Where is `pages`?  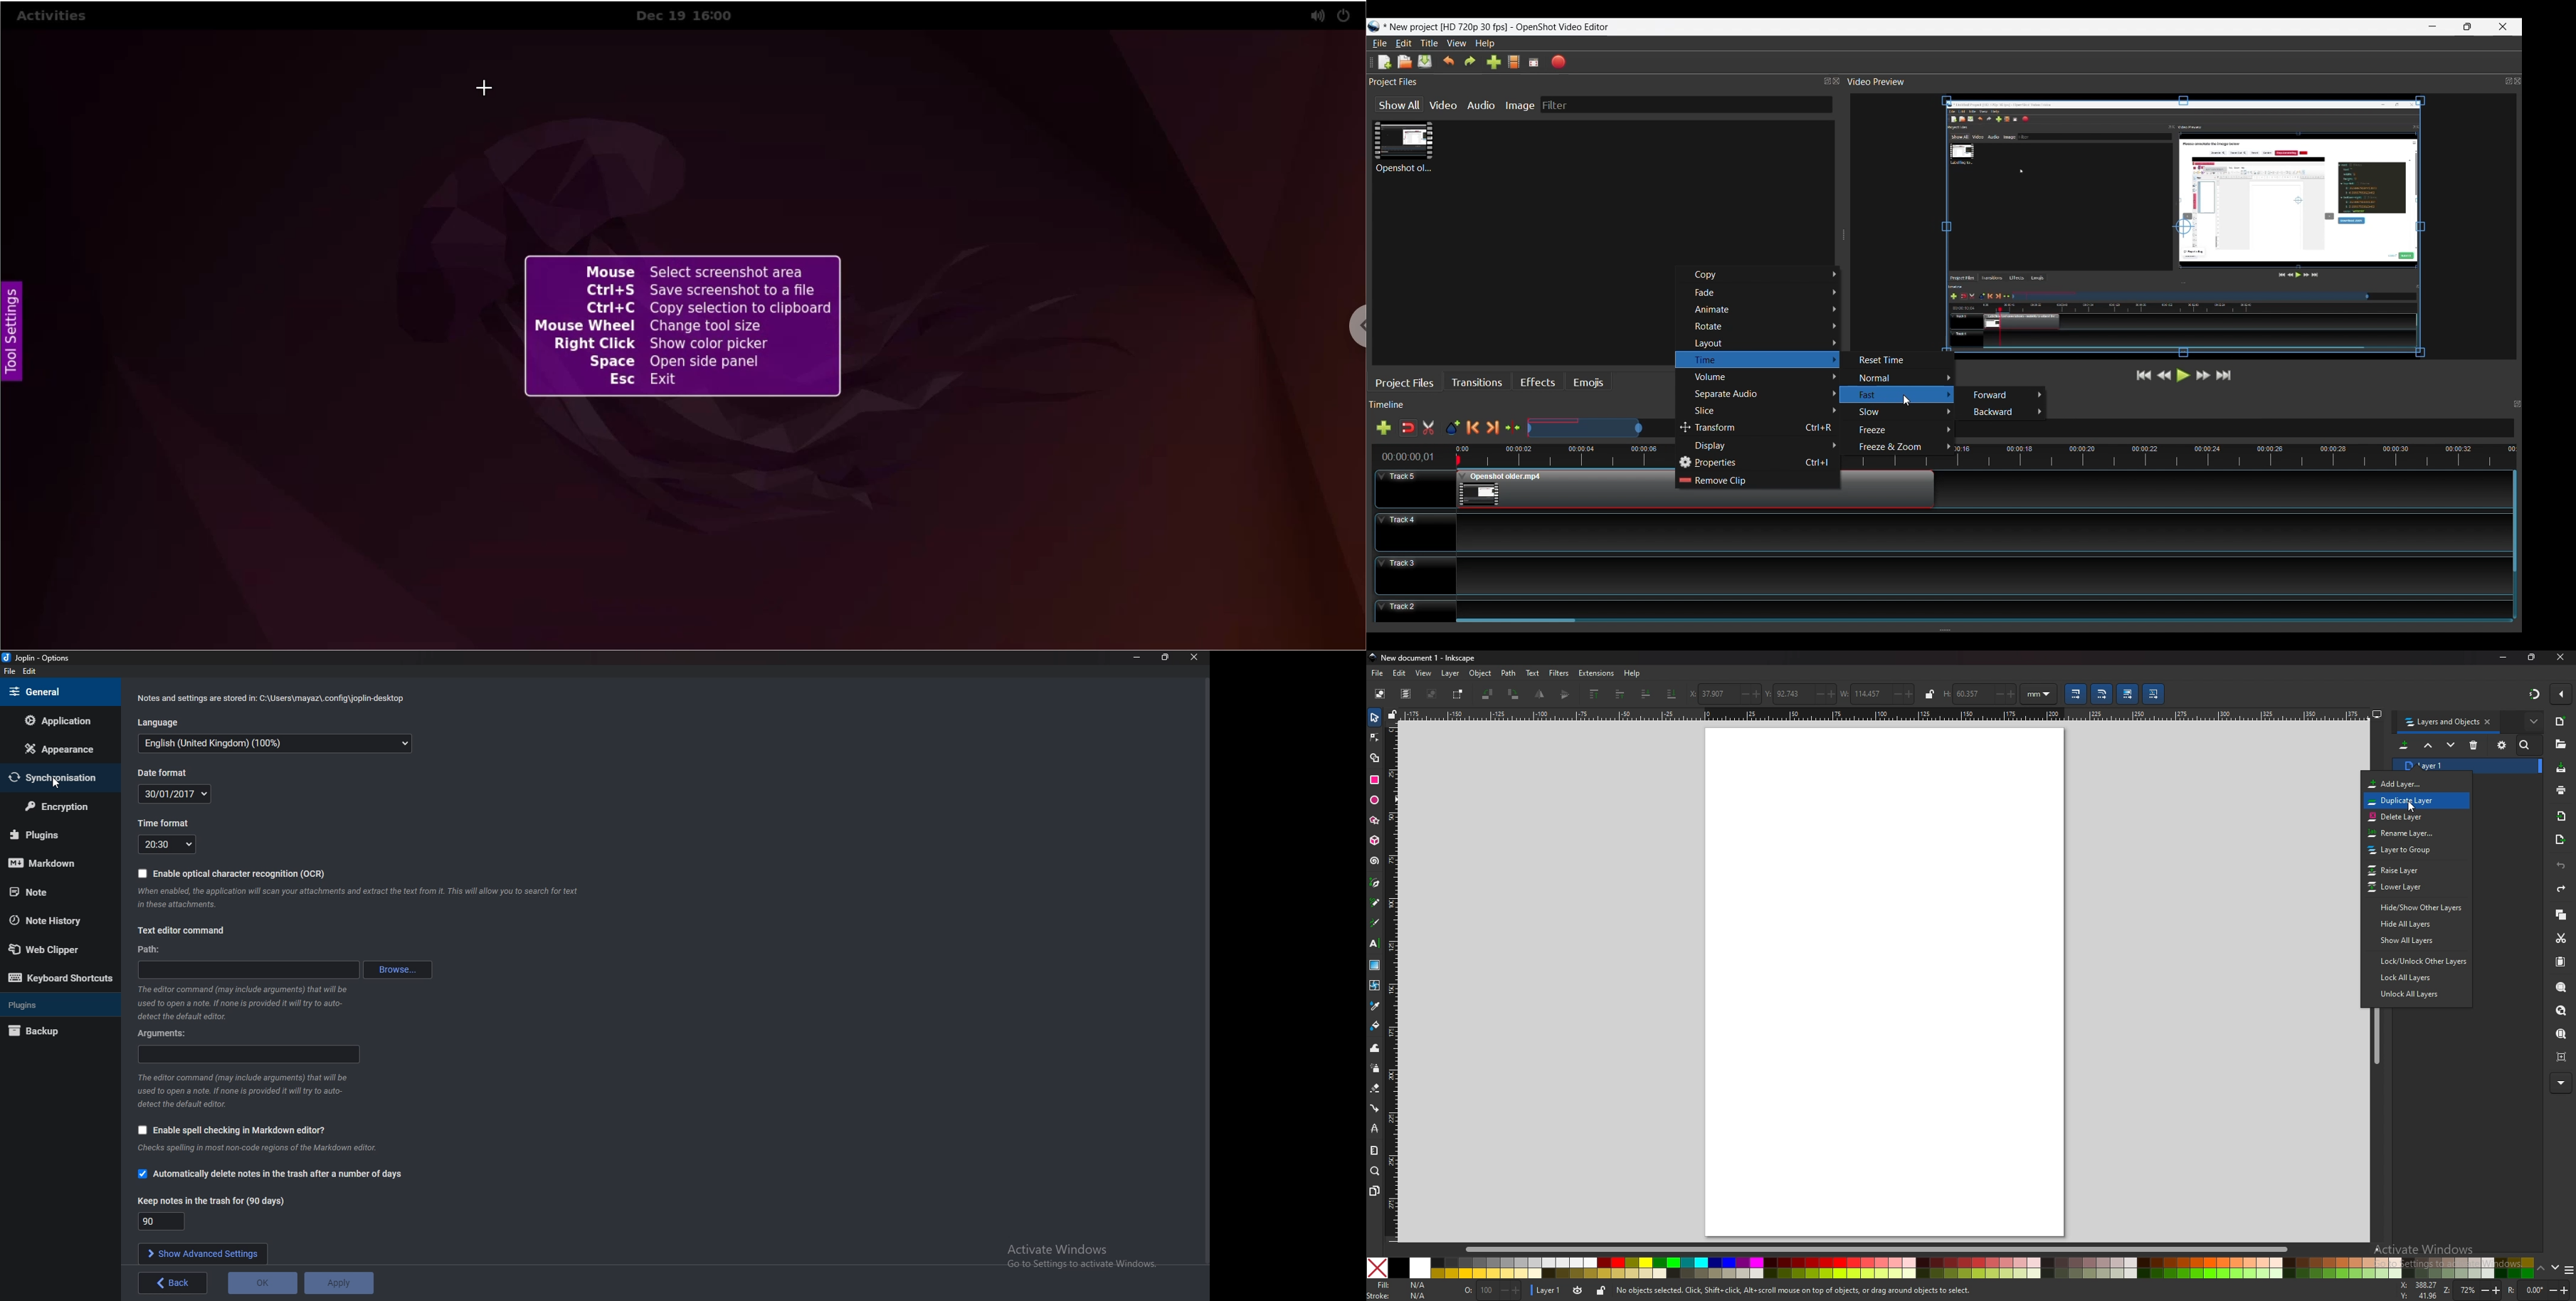 pages is located at coordinates (1374, 1190).